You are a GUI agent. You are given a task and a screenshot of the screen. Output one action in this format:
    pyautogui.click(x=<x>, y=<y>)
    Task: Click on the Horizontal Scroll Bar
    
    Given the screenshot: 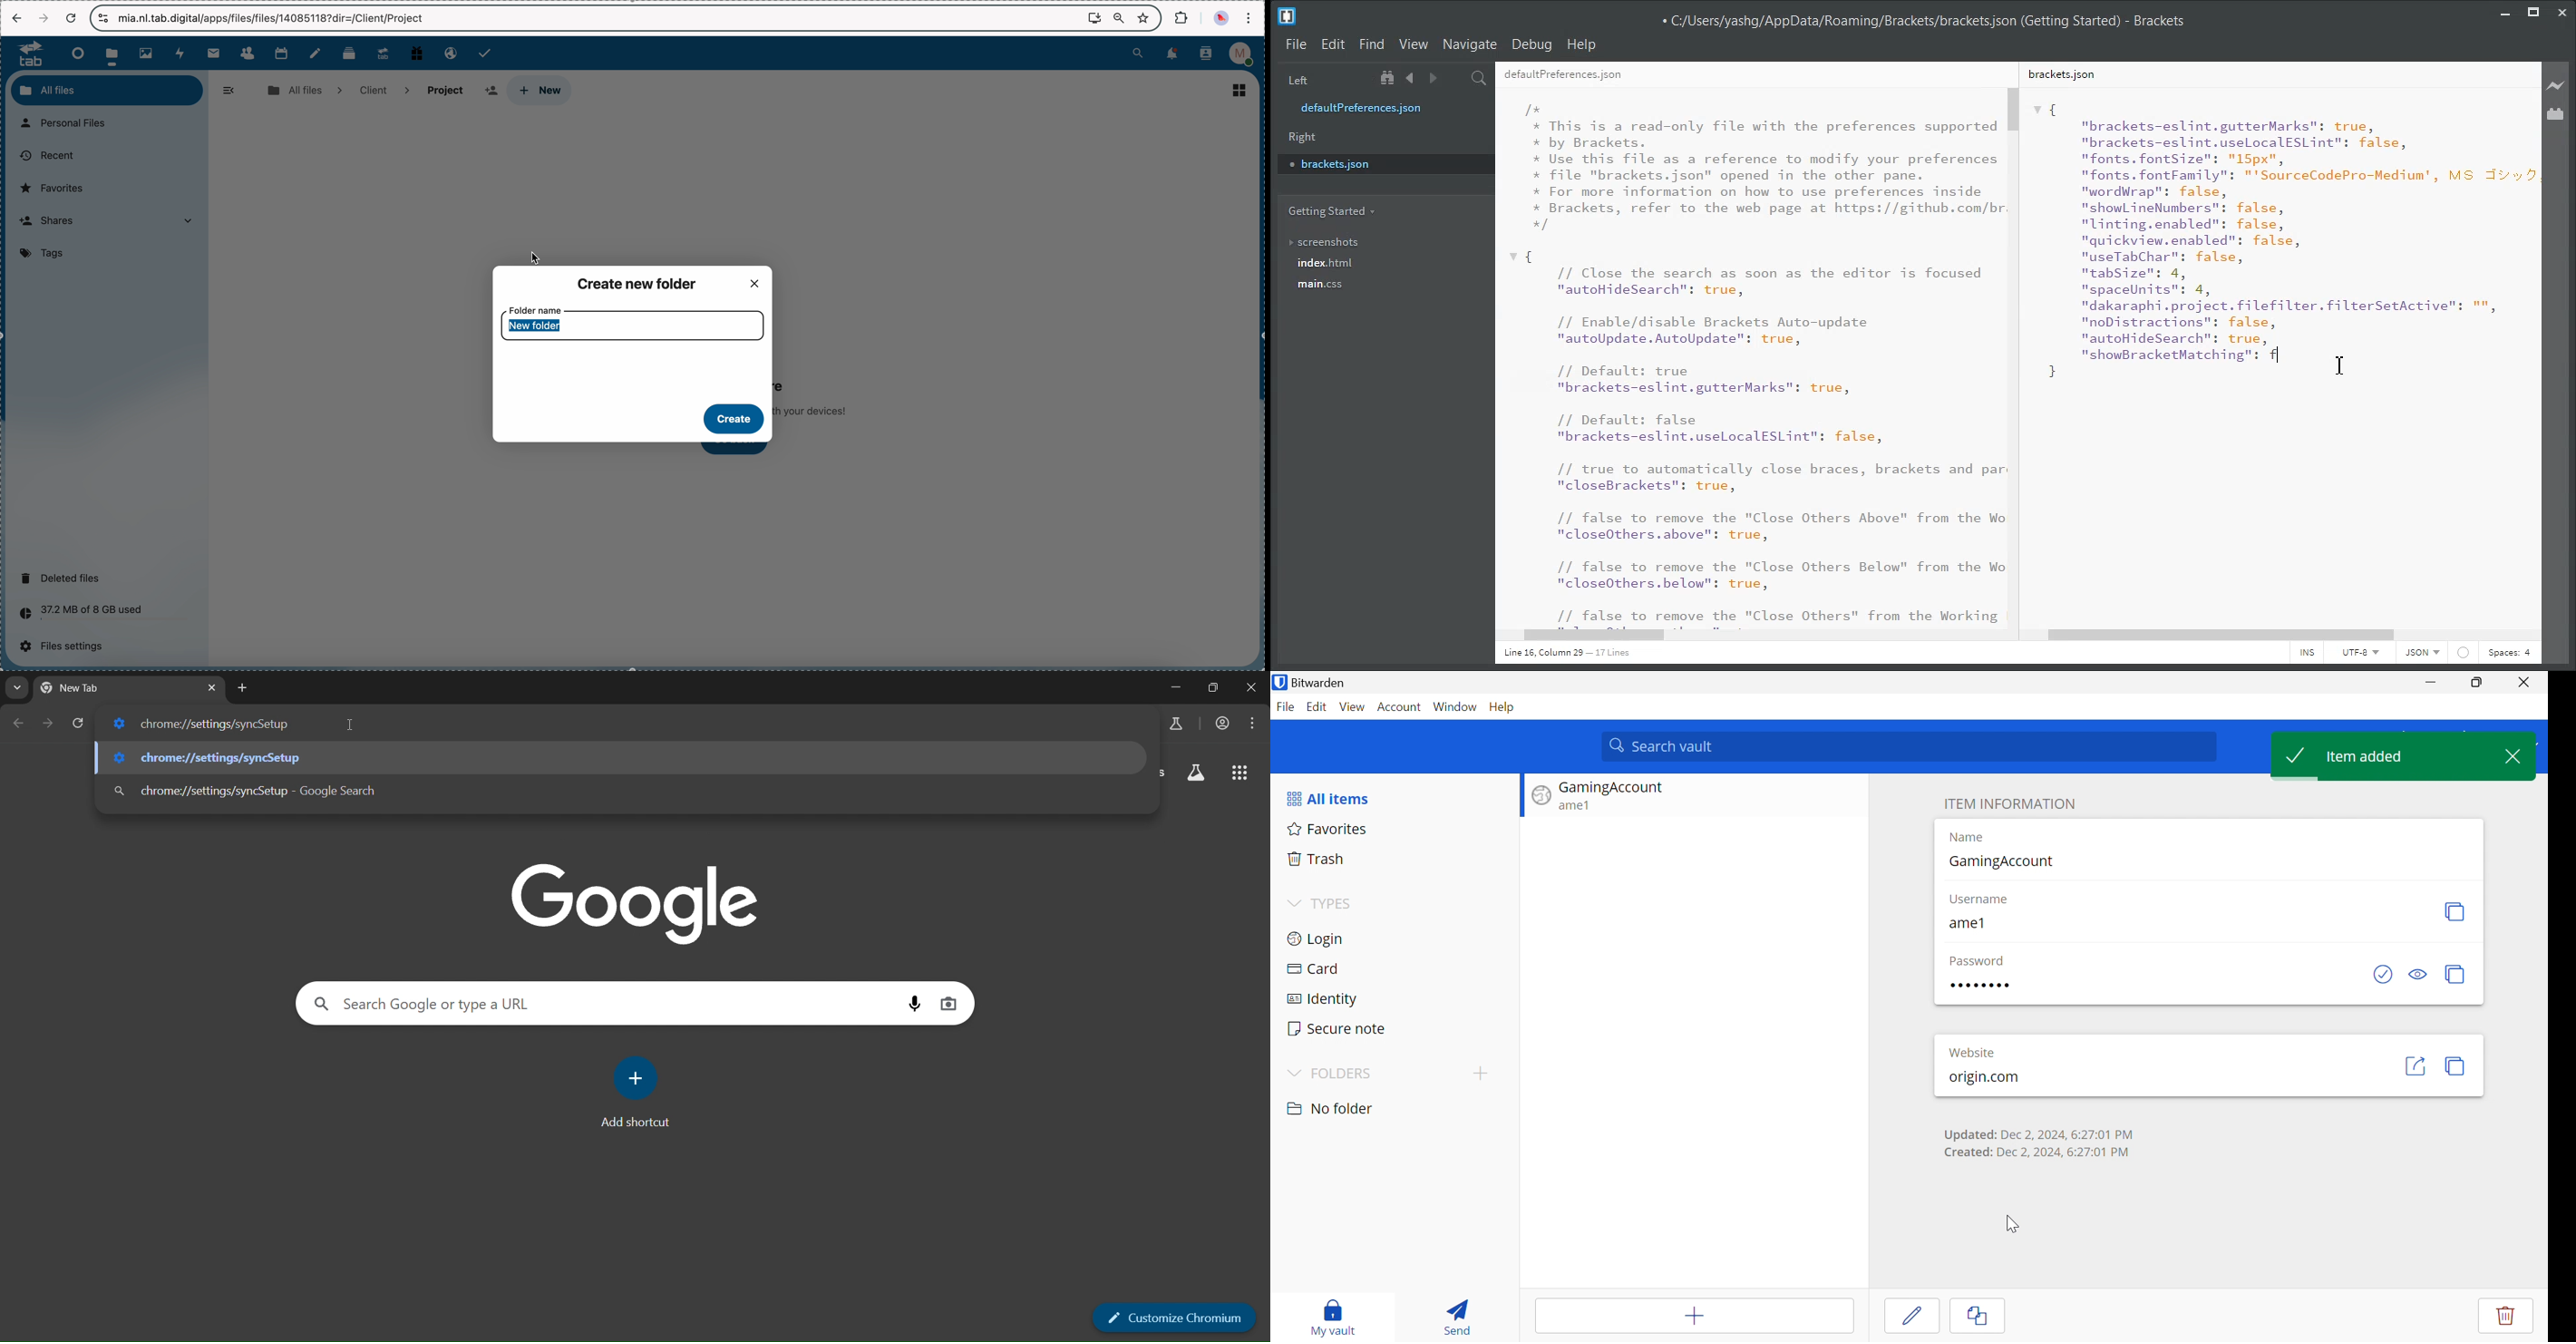 What is the action you would take?
    pyautogui.click(x=2282, y=636)
    